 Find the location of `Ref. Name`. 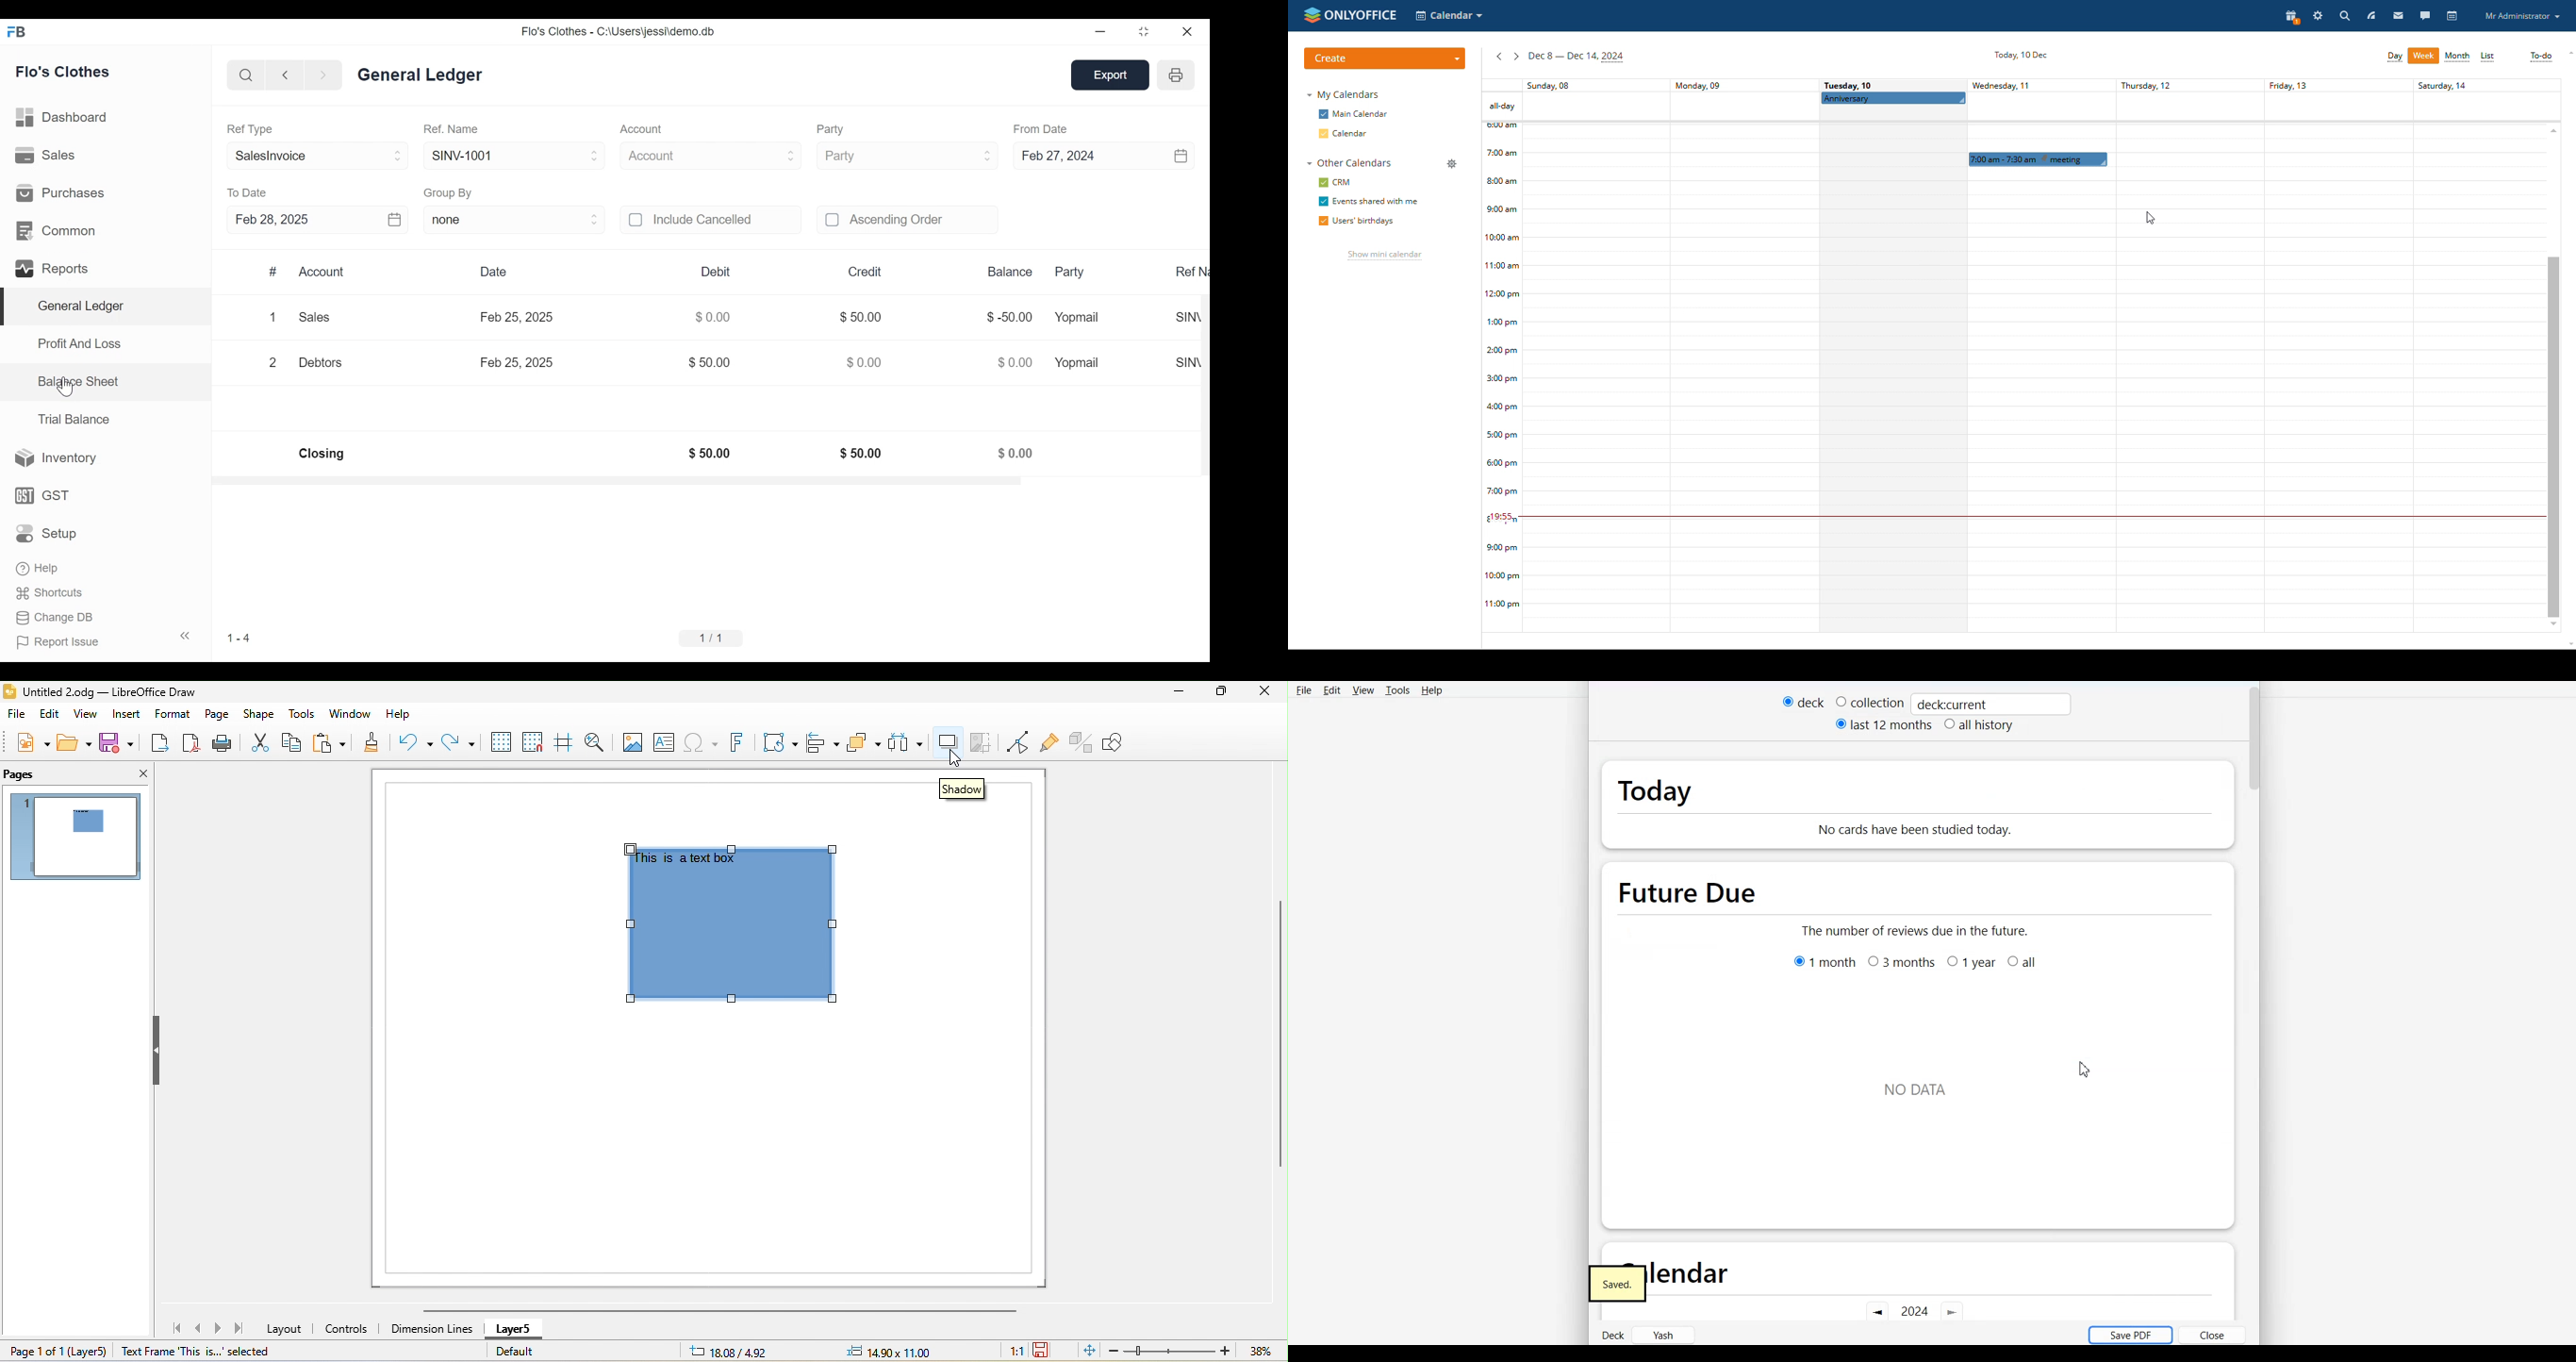

Ref. Name is located at coordinates (453, 128).